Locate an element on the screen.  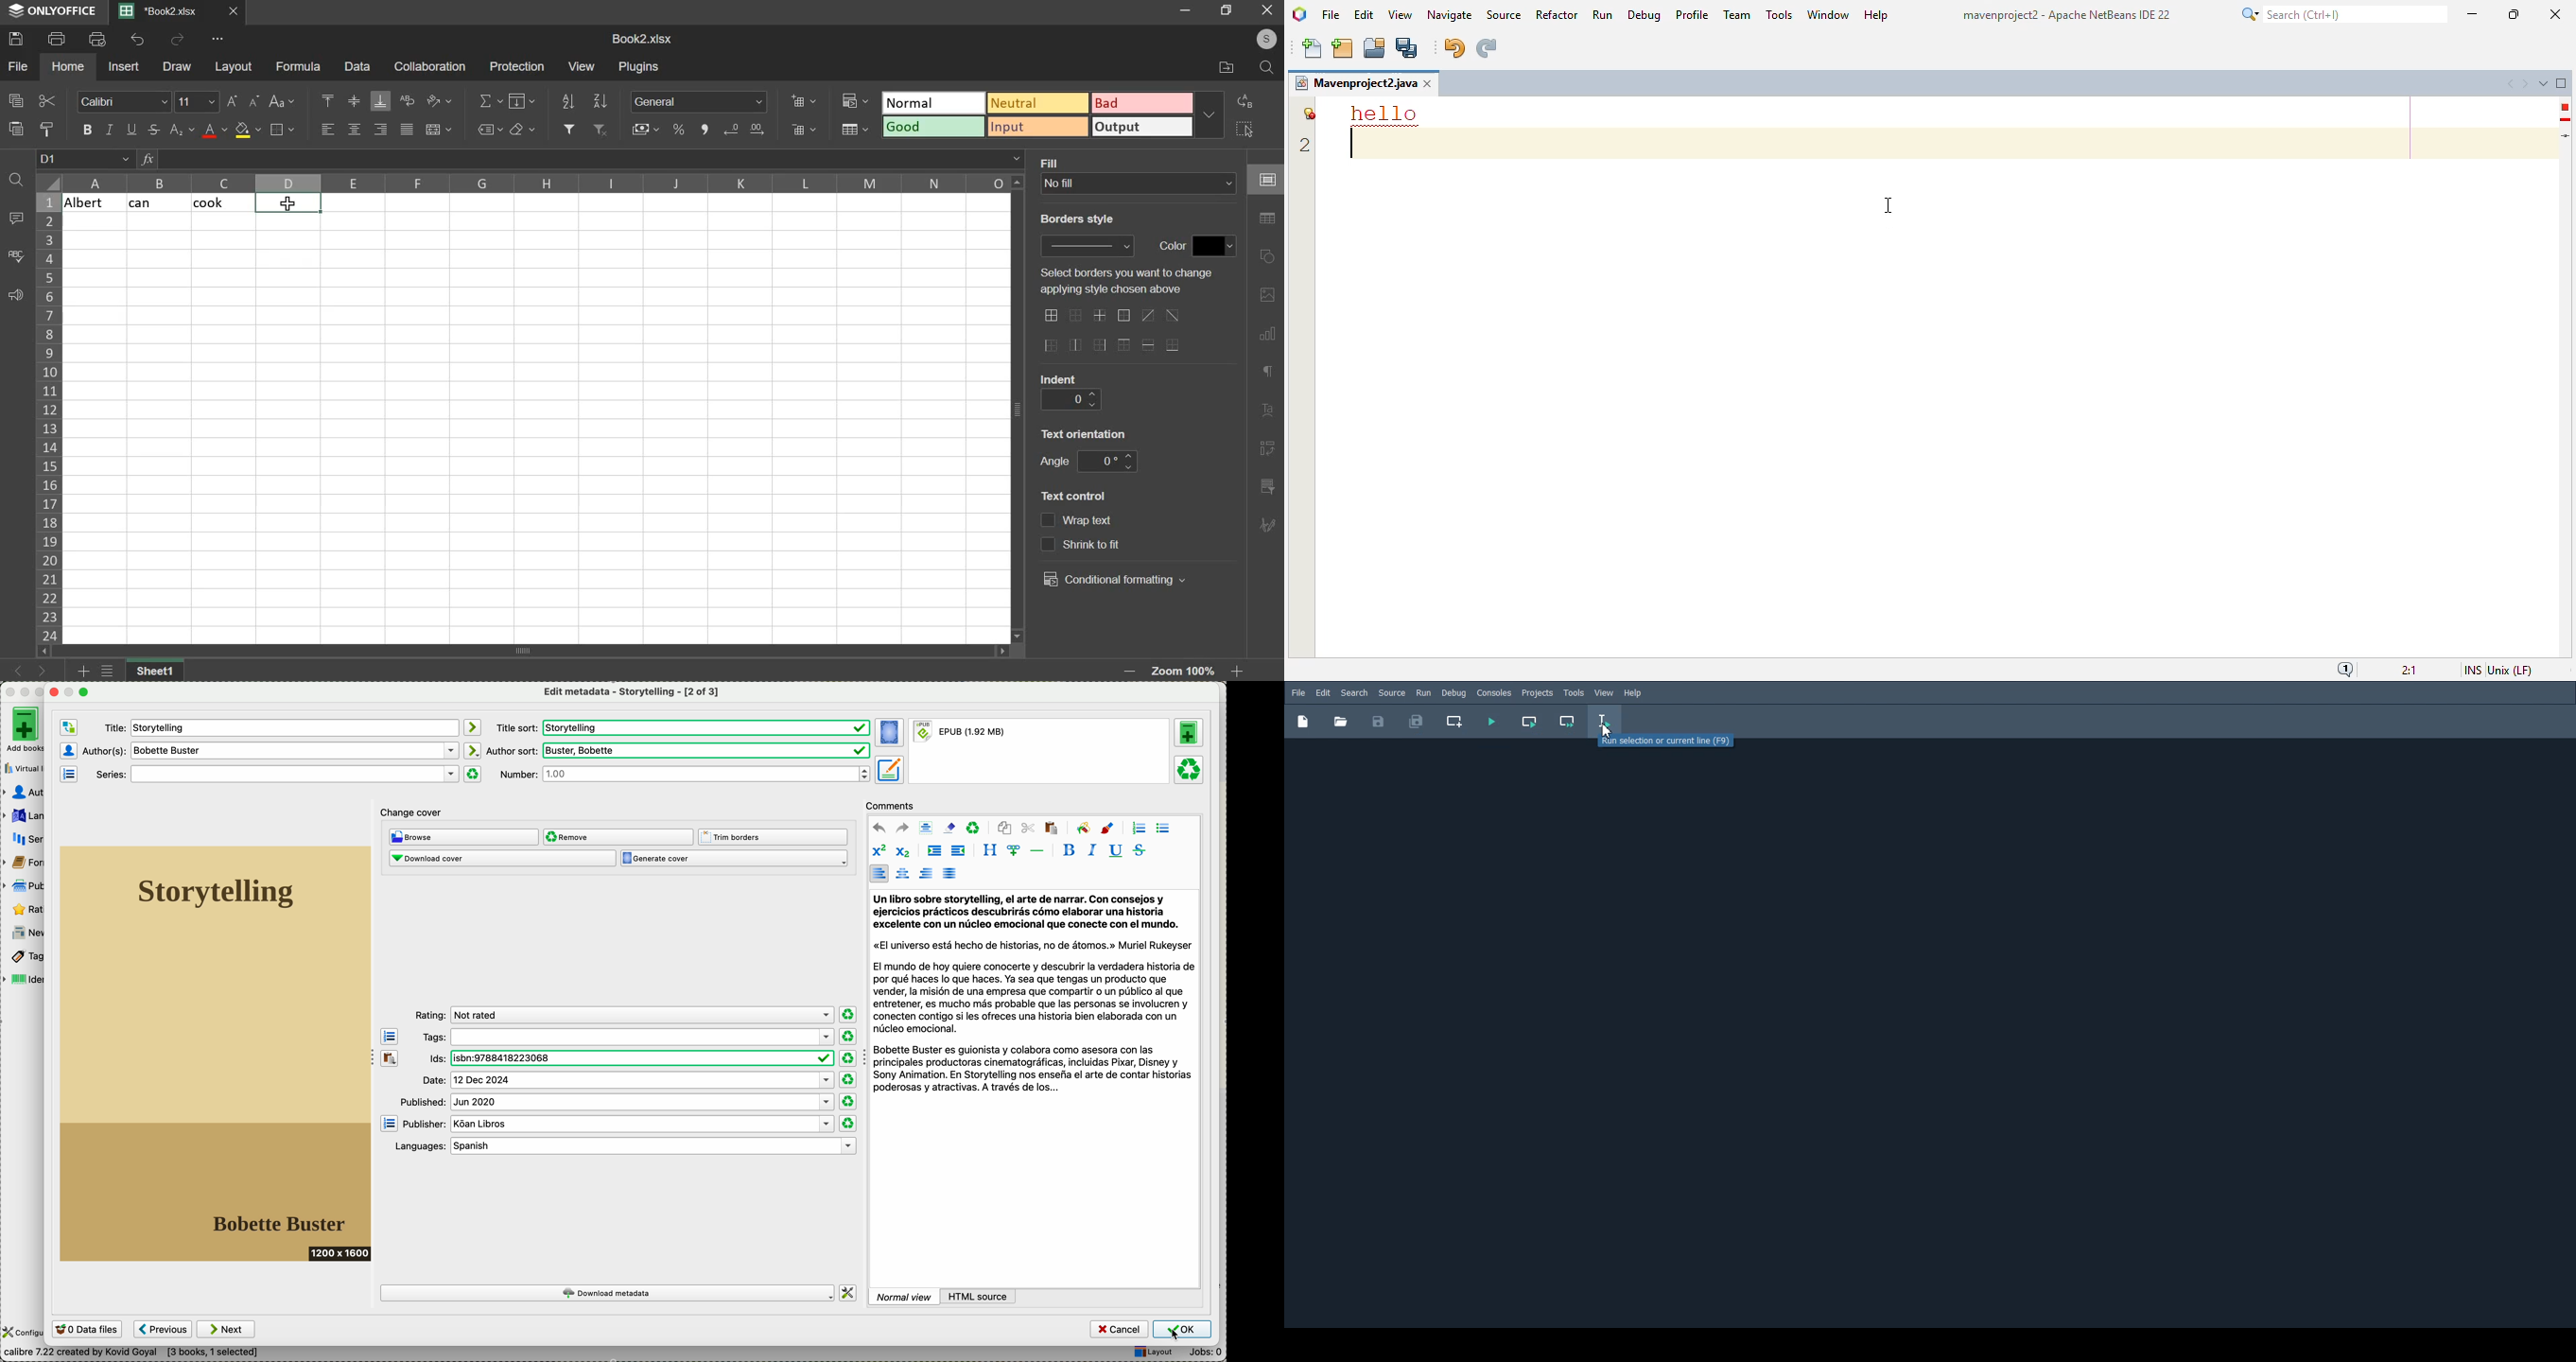
subscript & superscript is located at coordinates (182, 129).